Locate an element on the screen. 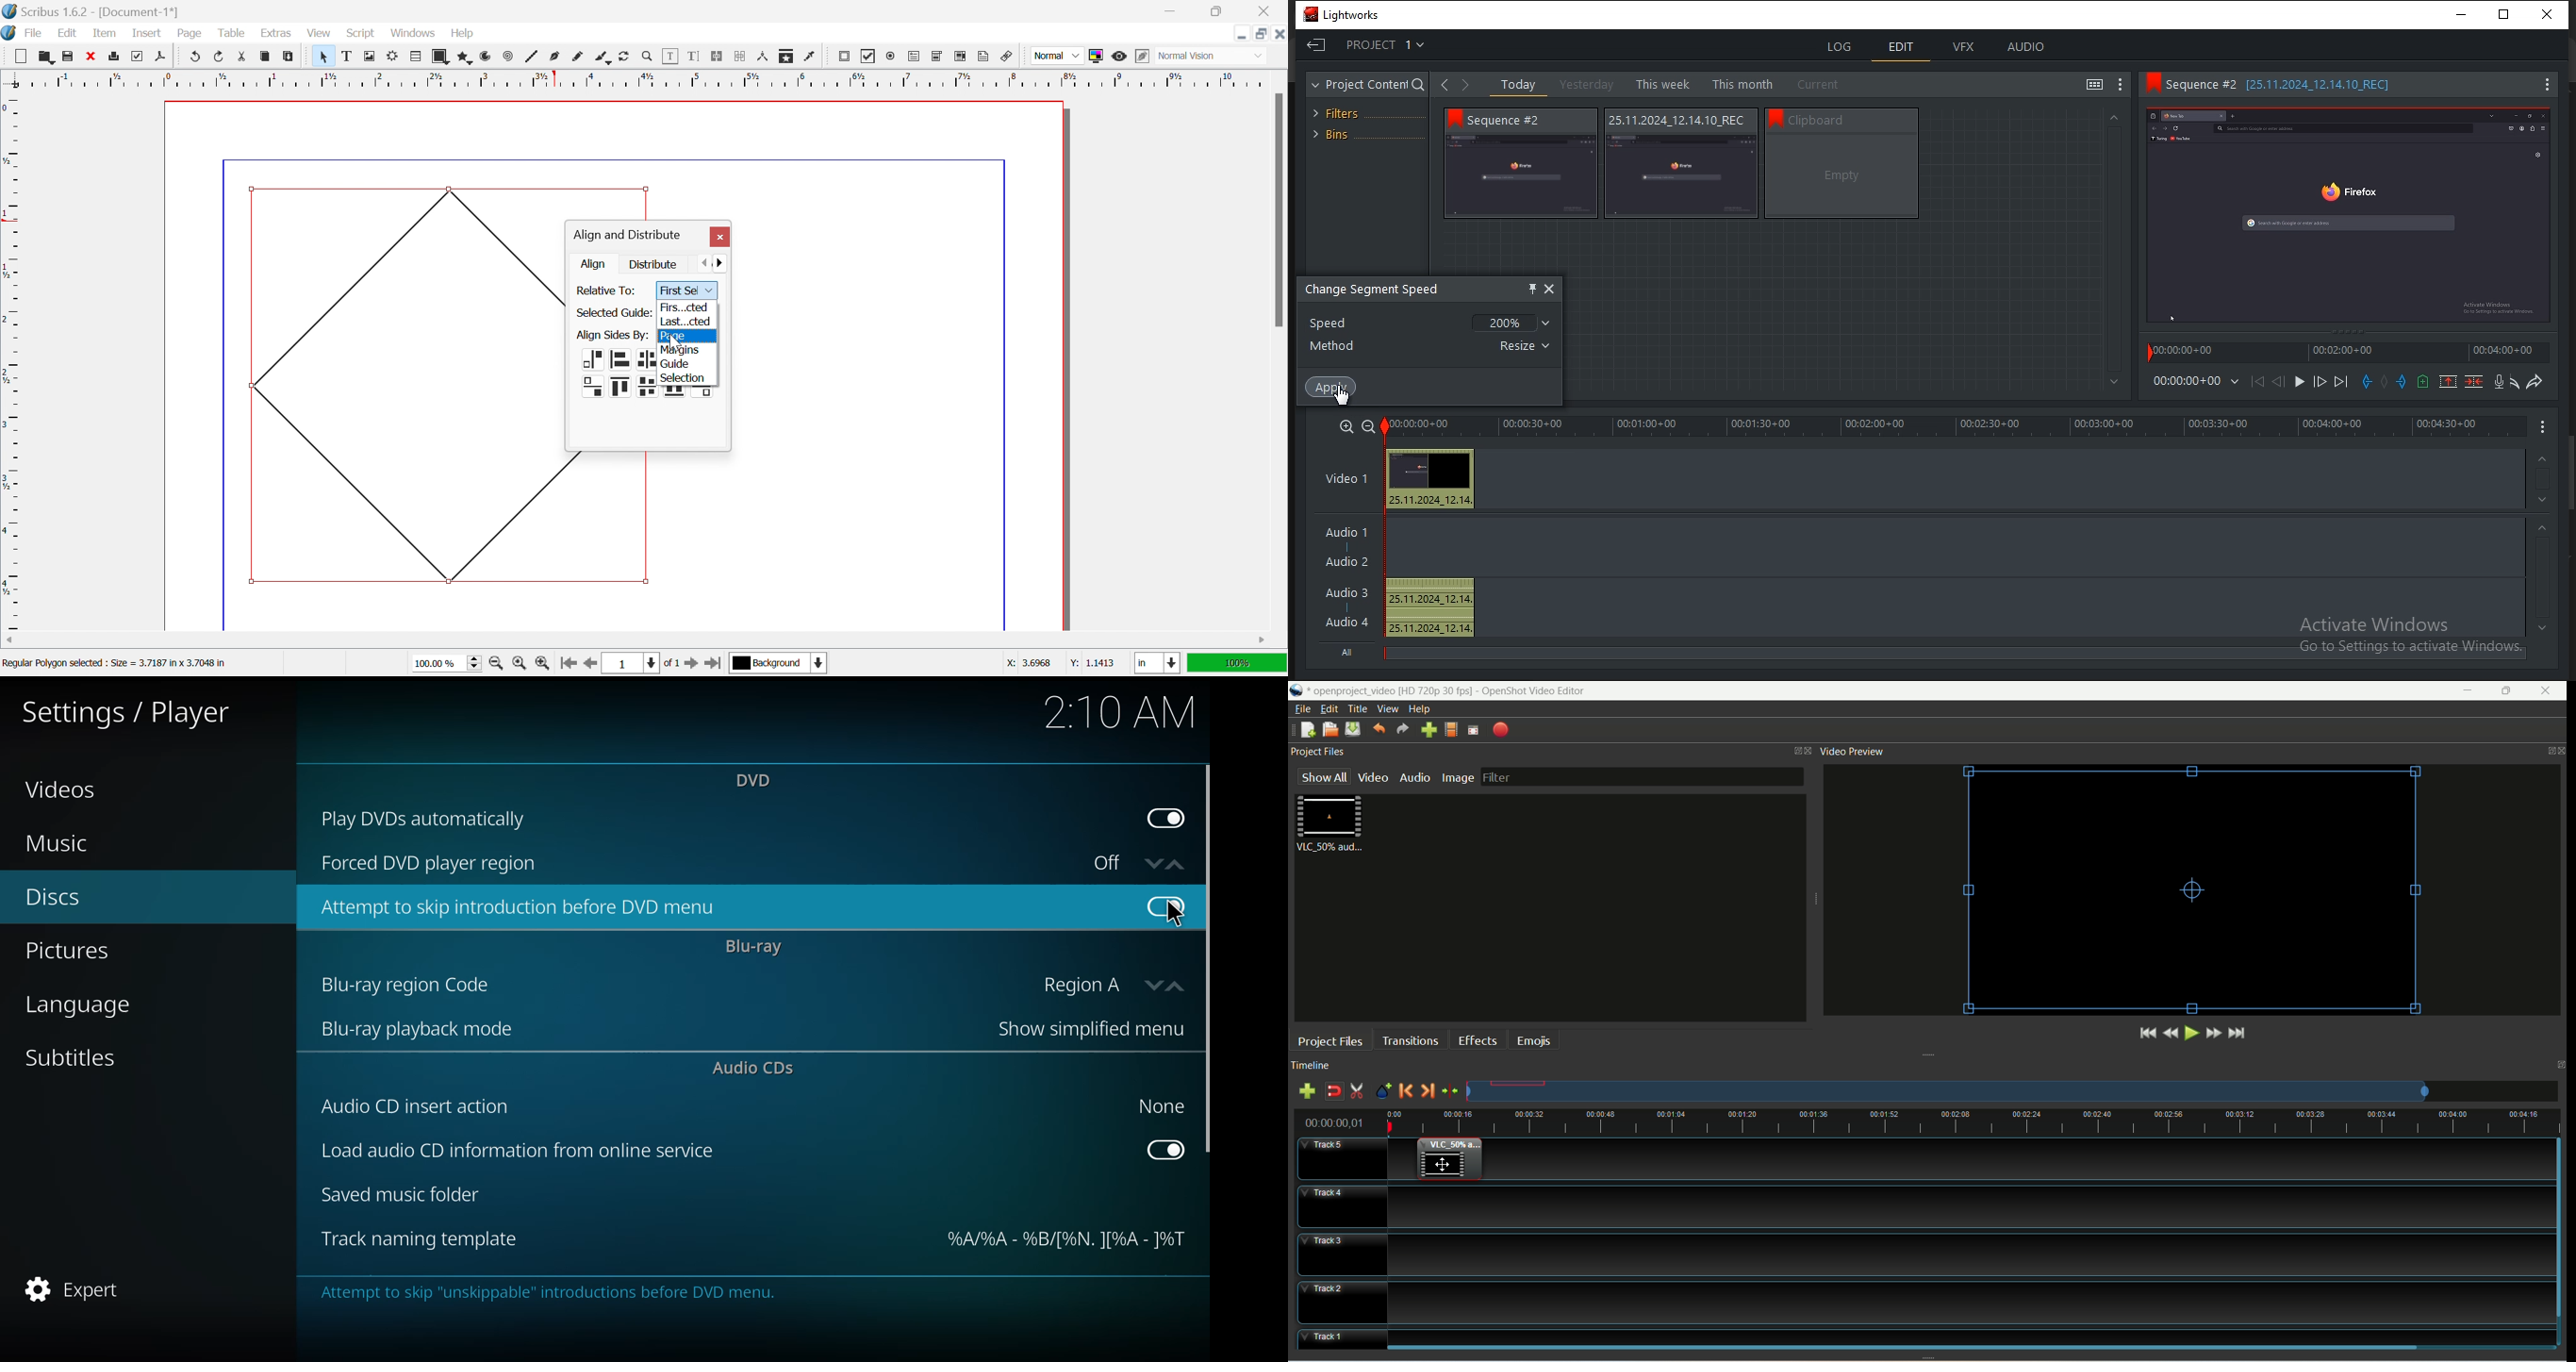  time is located at coordinates (1120, 713).